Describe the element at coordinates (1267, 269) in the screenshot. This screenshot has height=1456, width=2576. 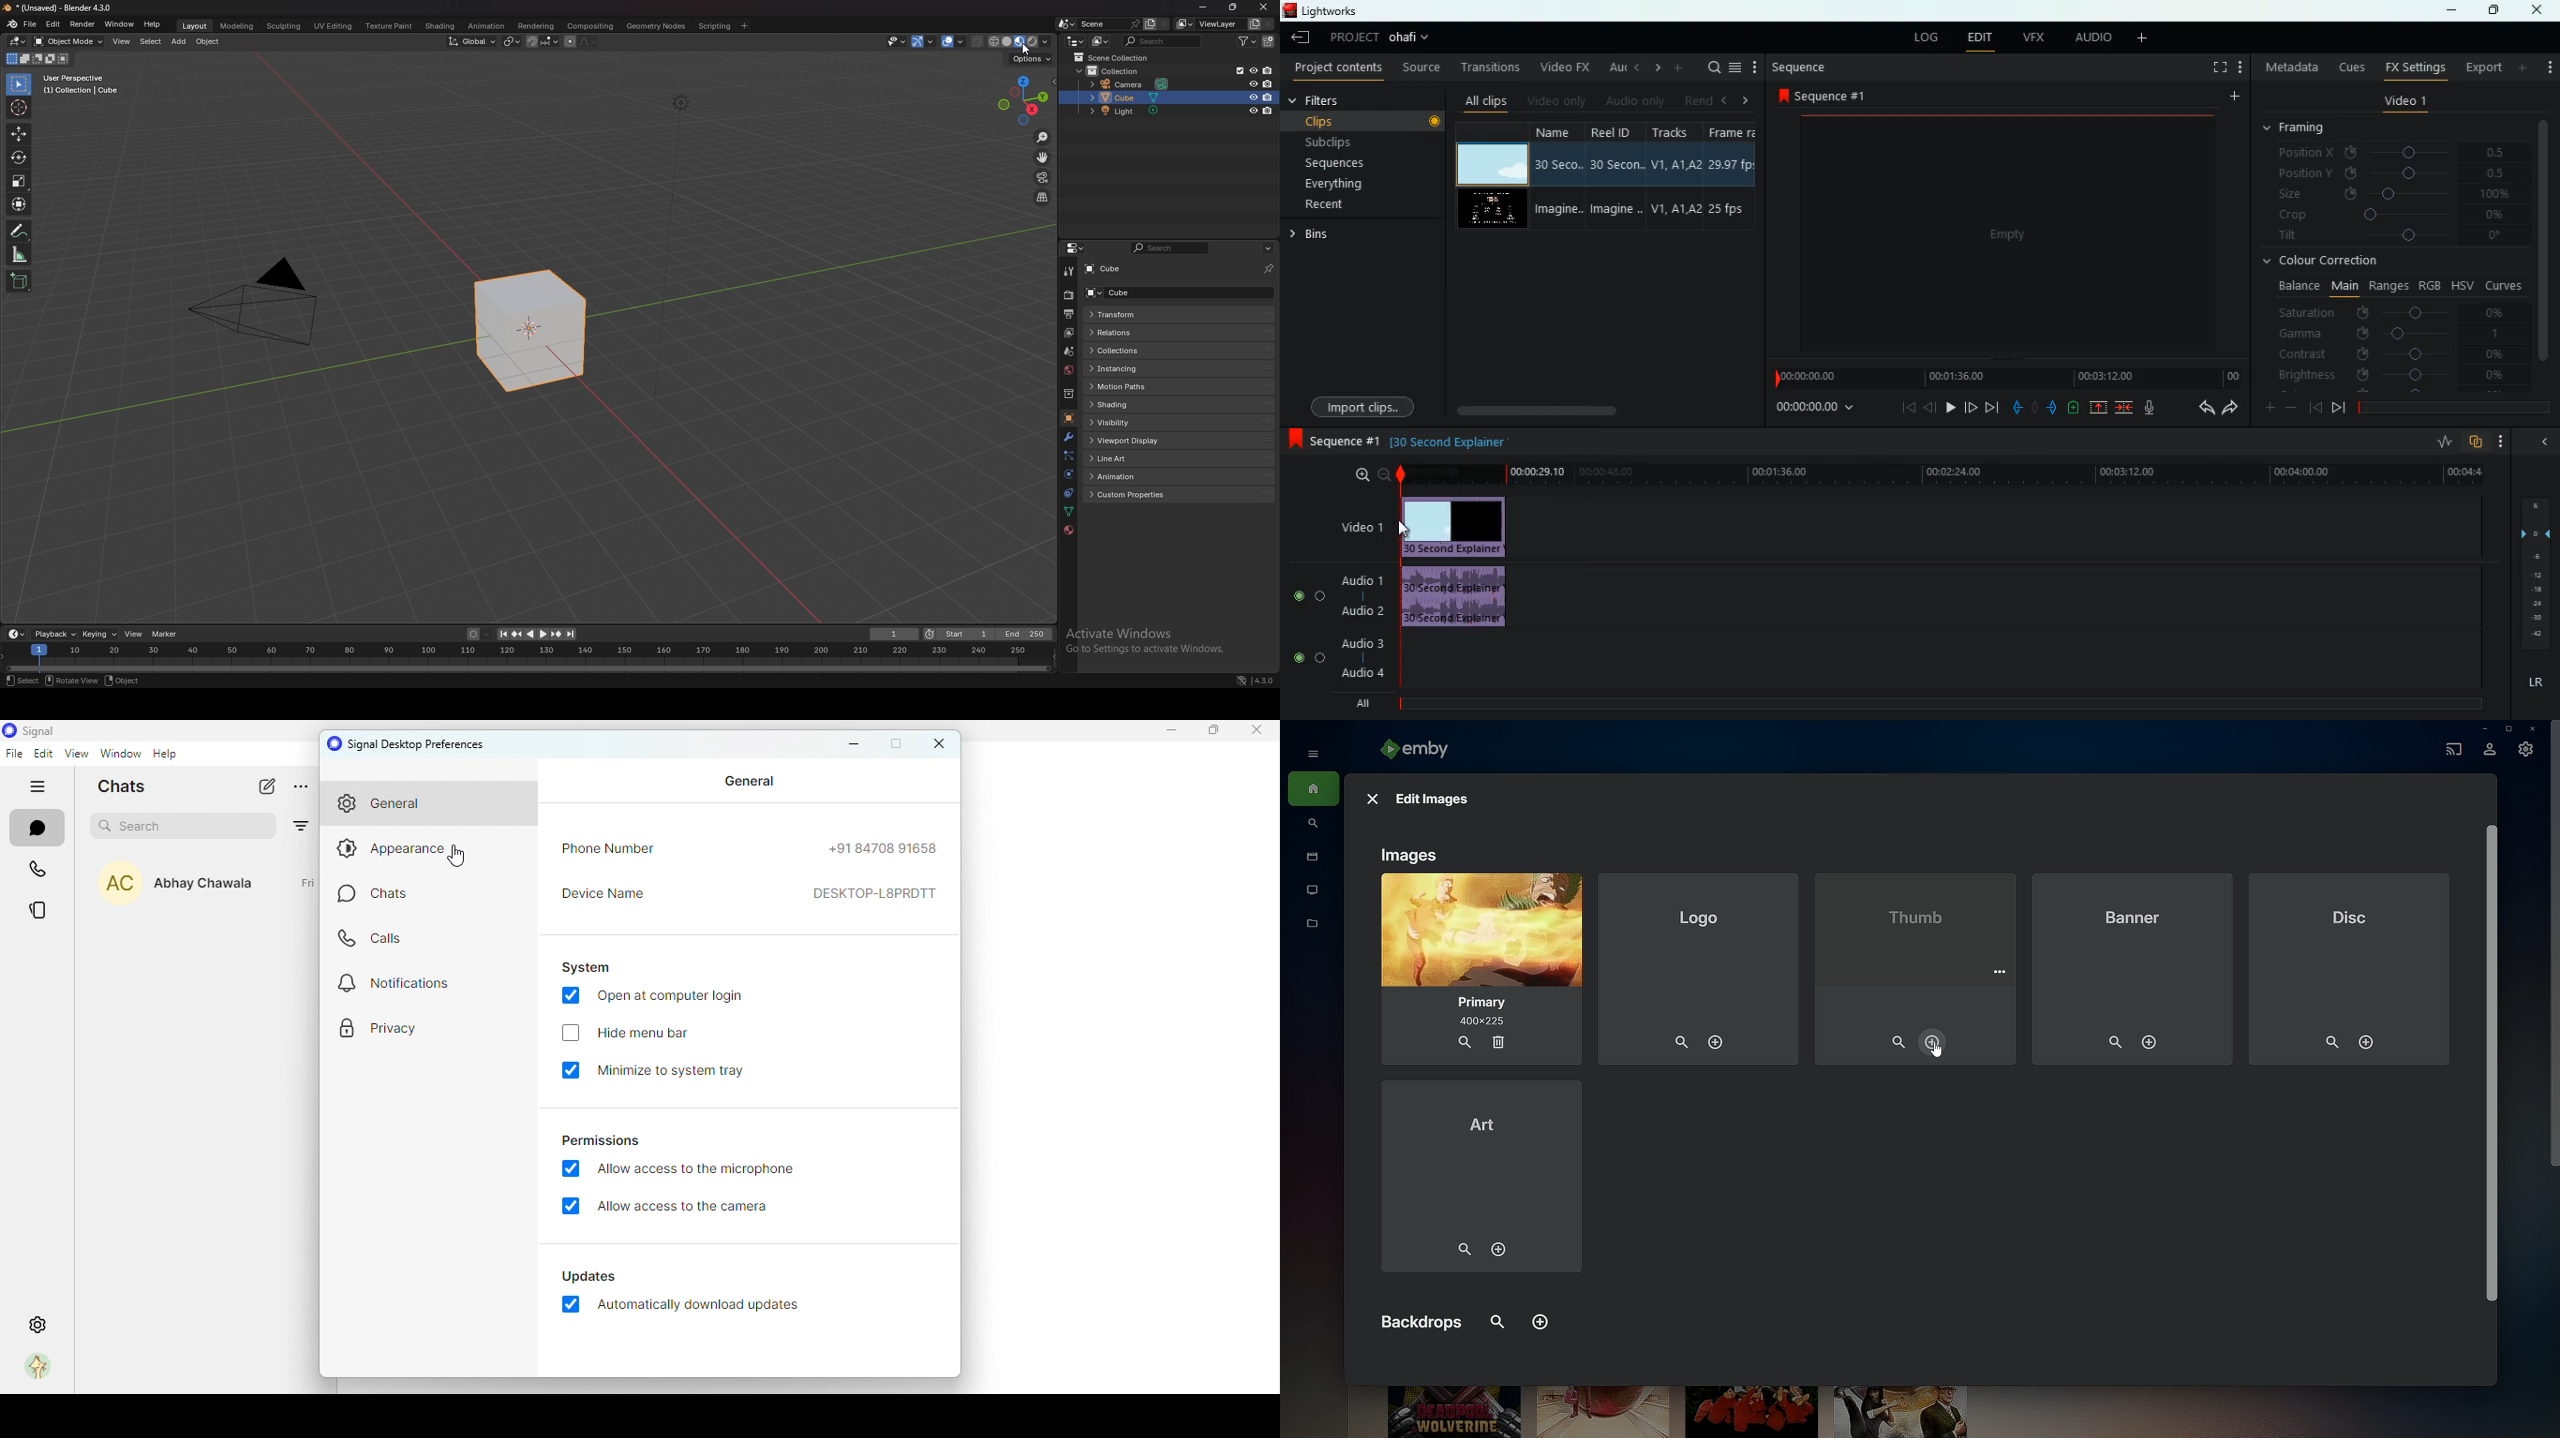
I see `pin` at that location.